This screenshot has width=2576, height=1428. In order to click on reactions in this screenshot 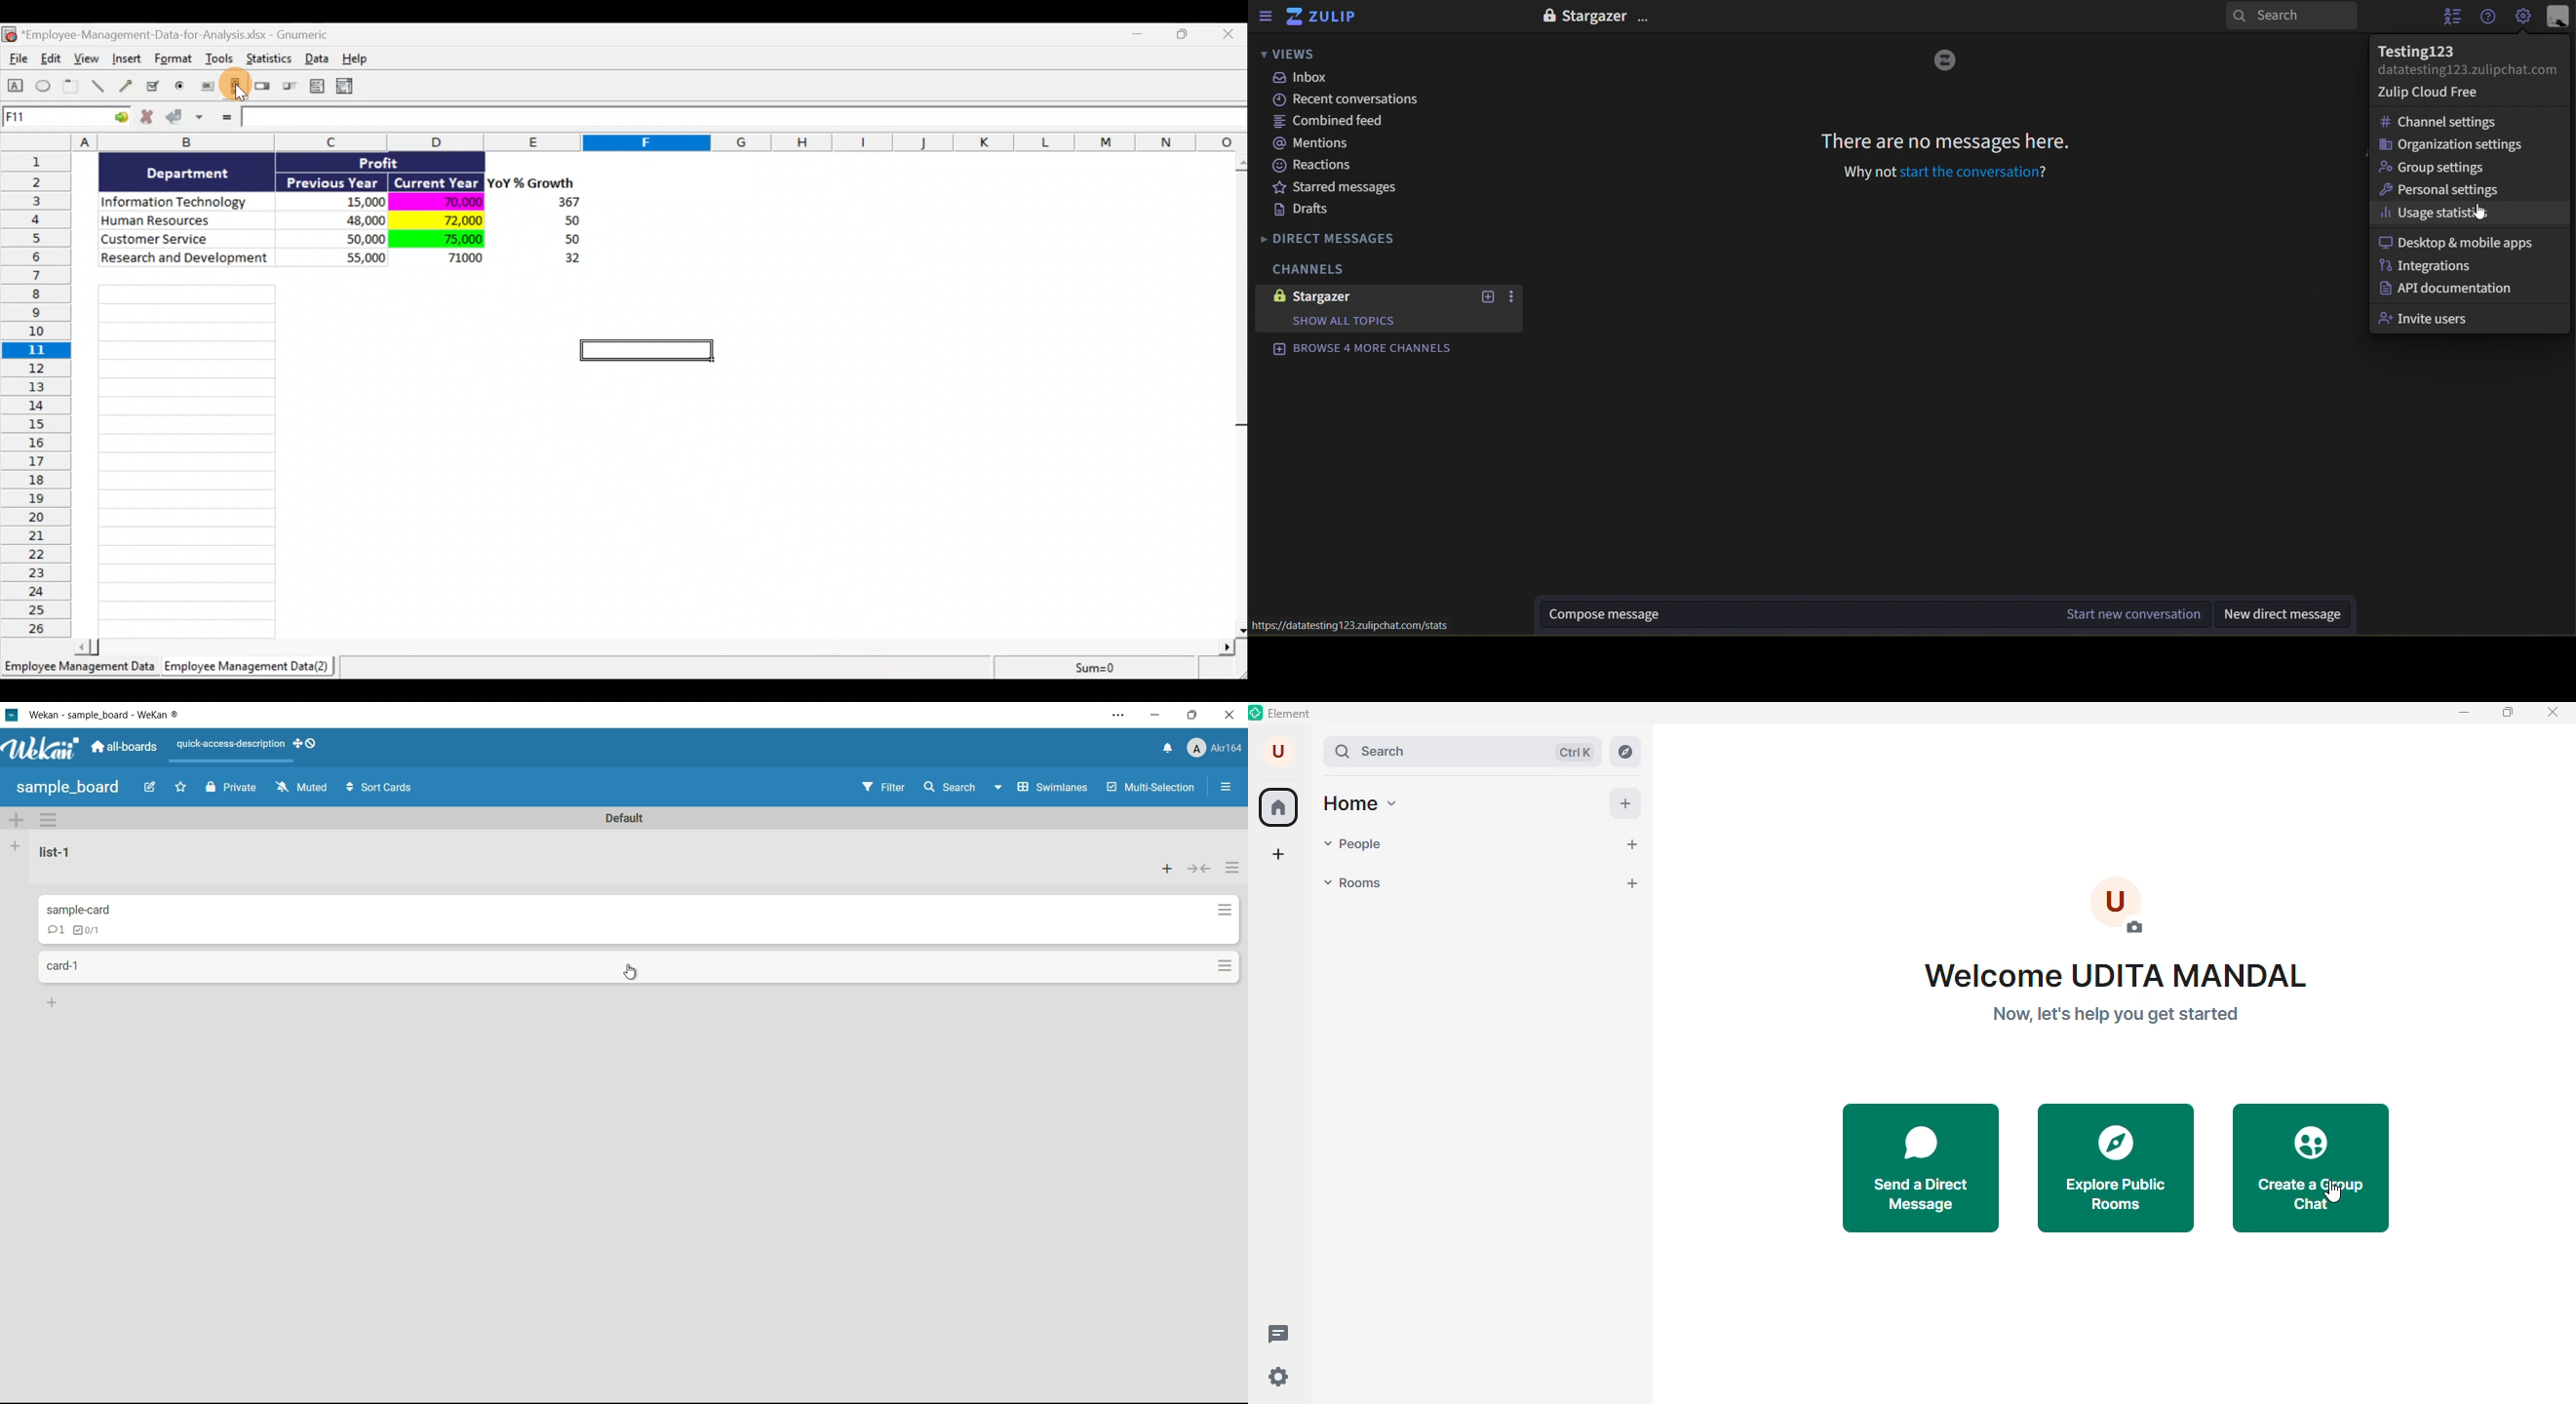, I will do `click(1321, 167)`.